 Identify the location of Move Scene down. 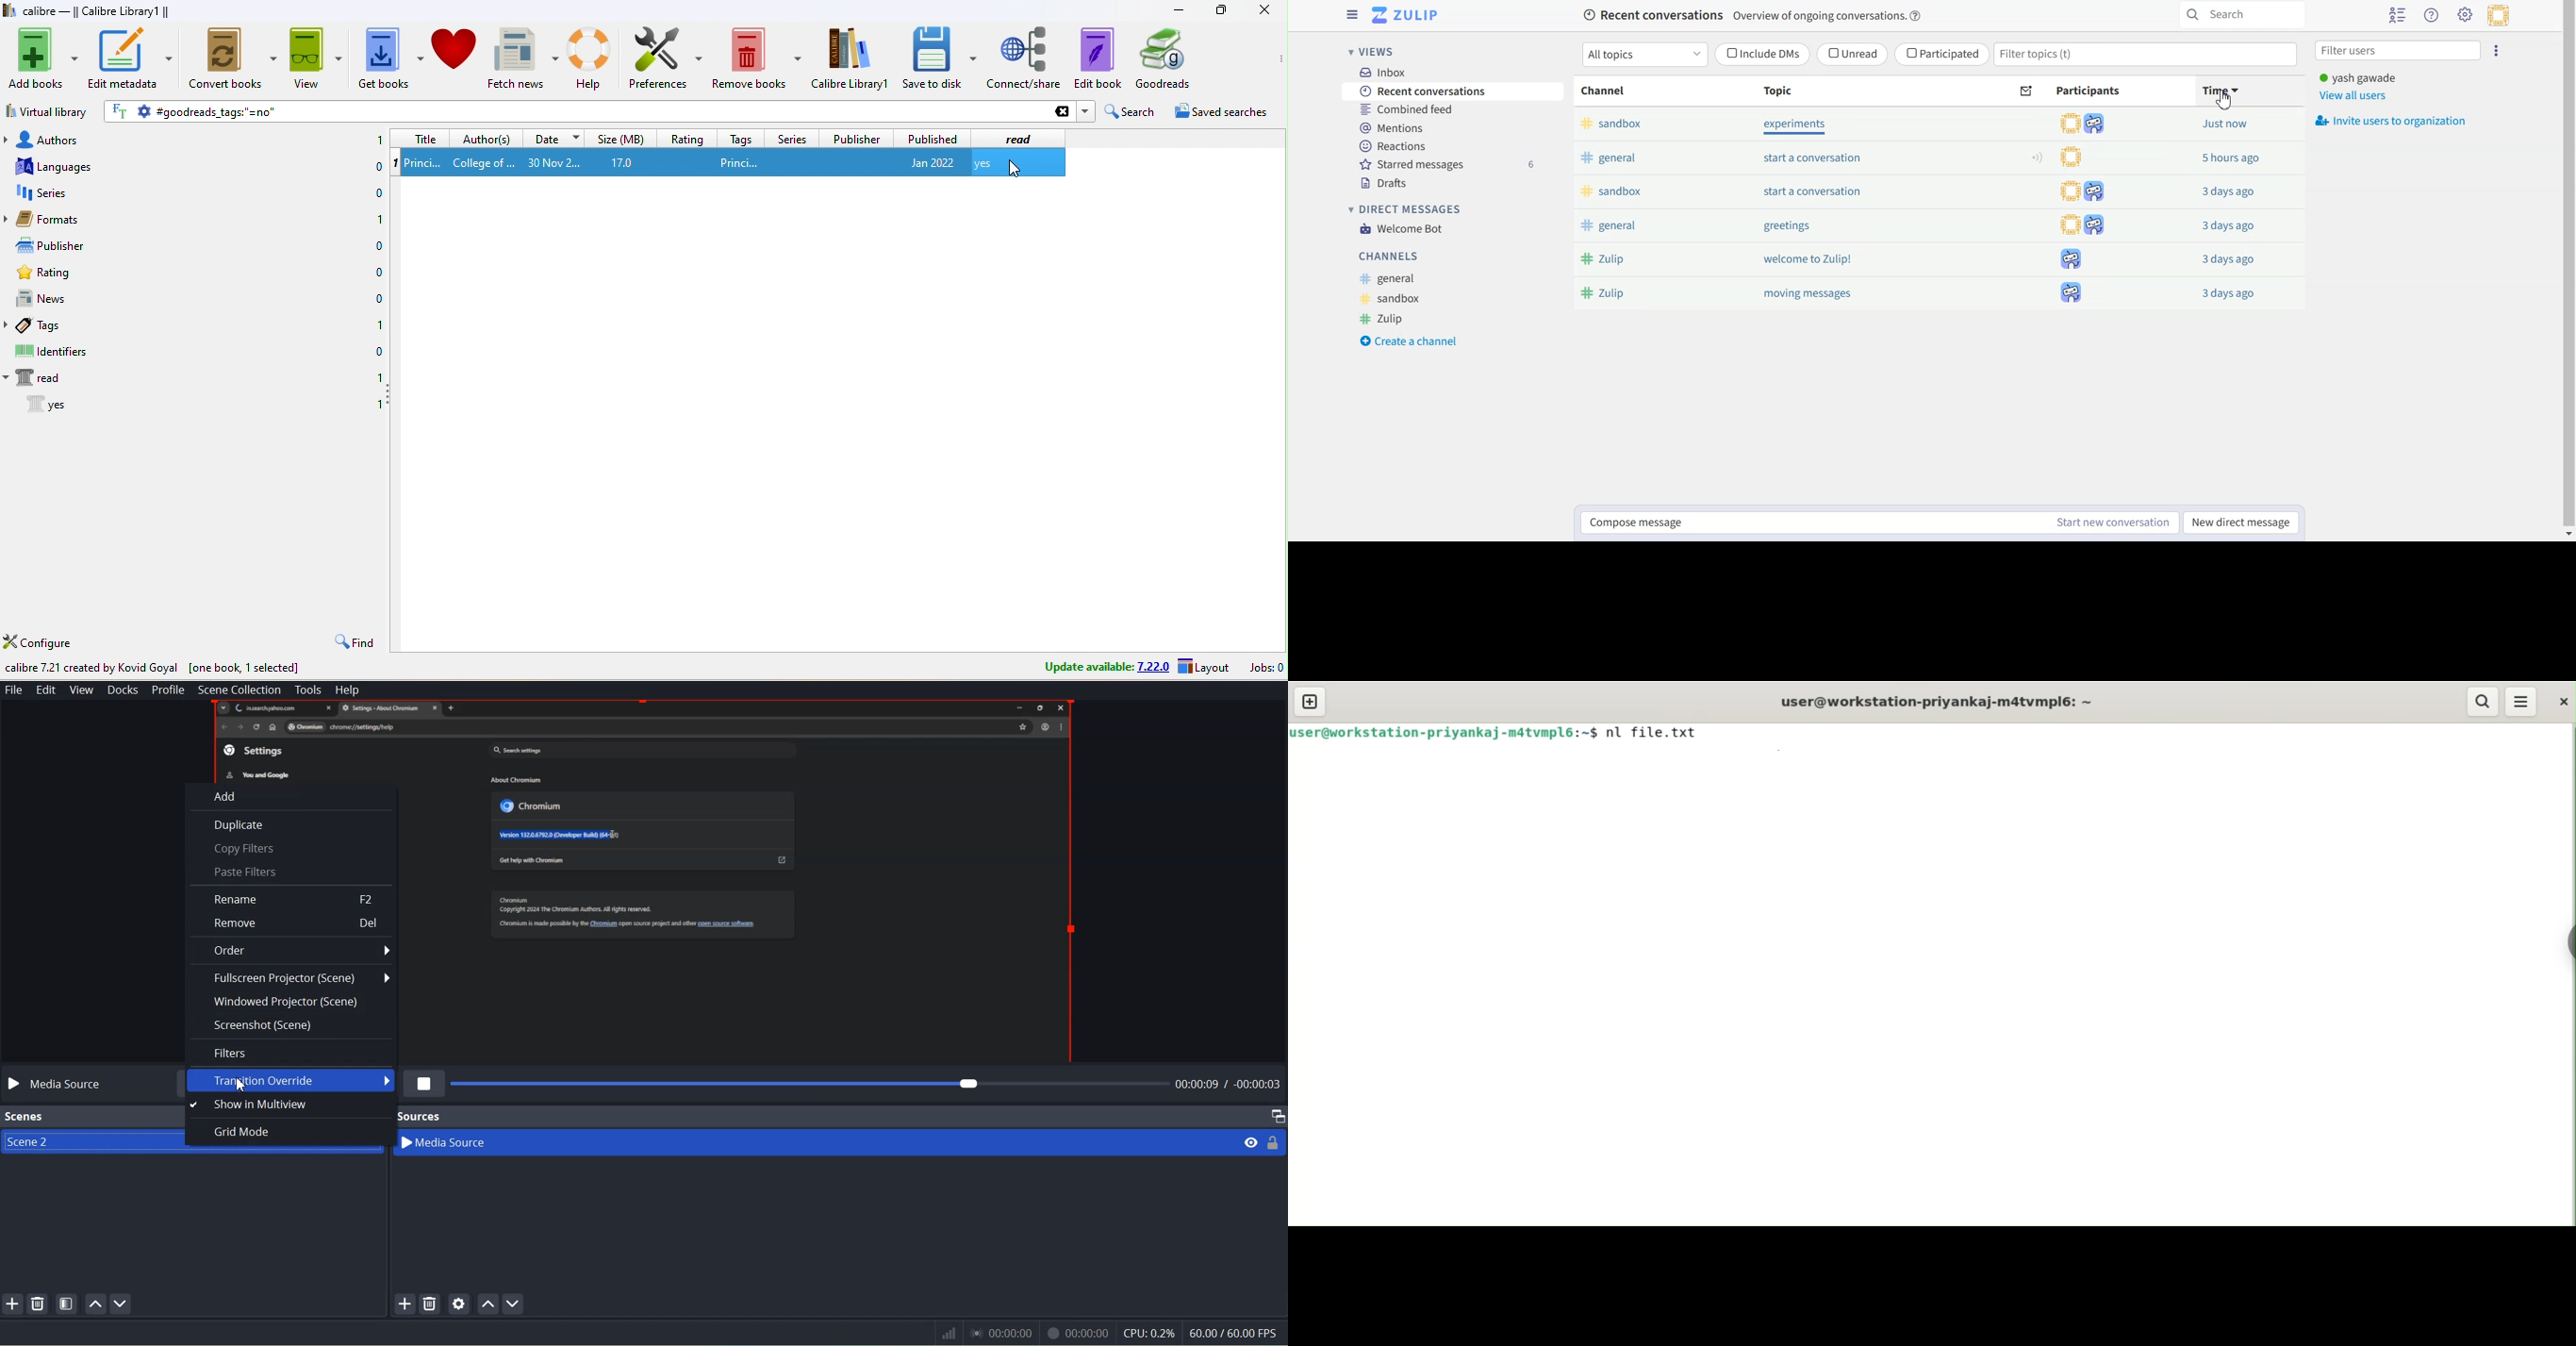
(121, 1305).